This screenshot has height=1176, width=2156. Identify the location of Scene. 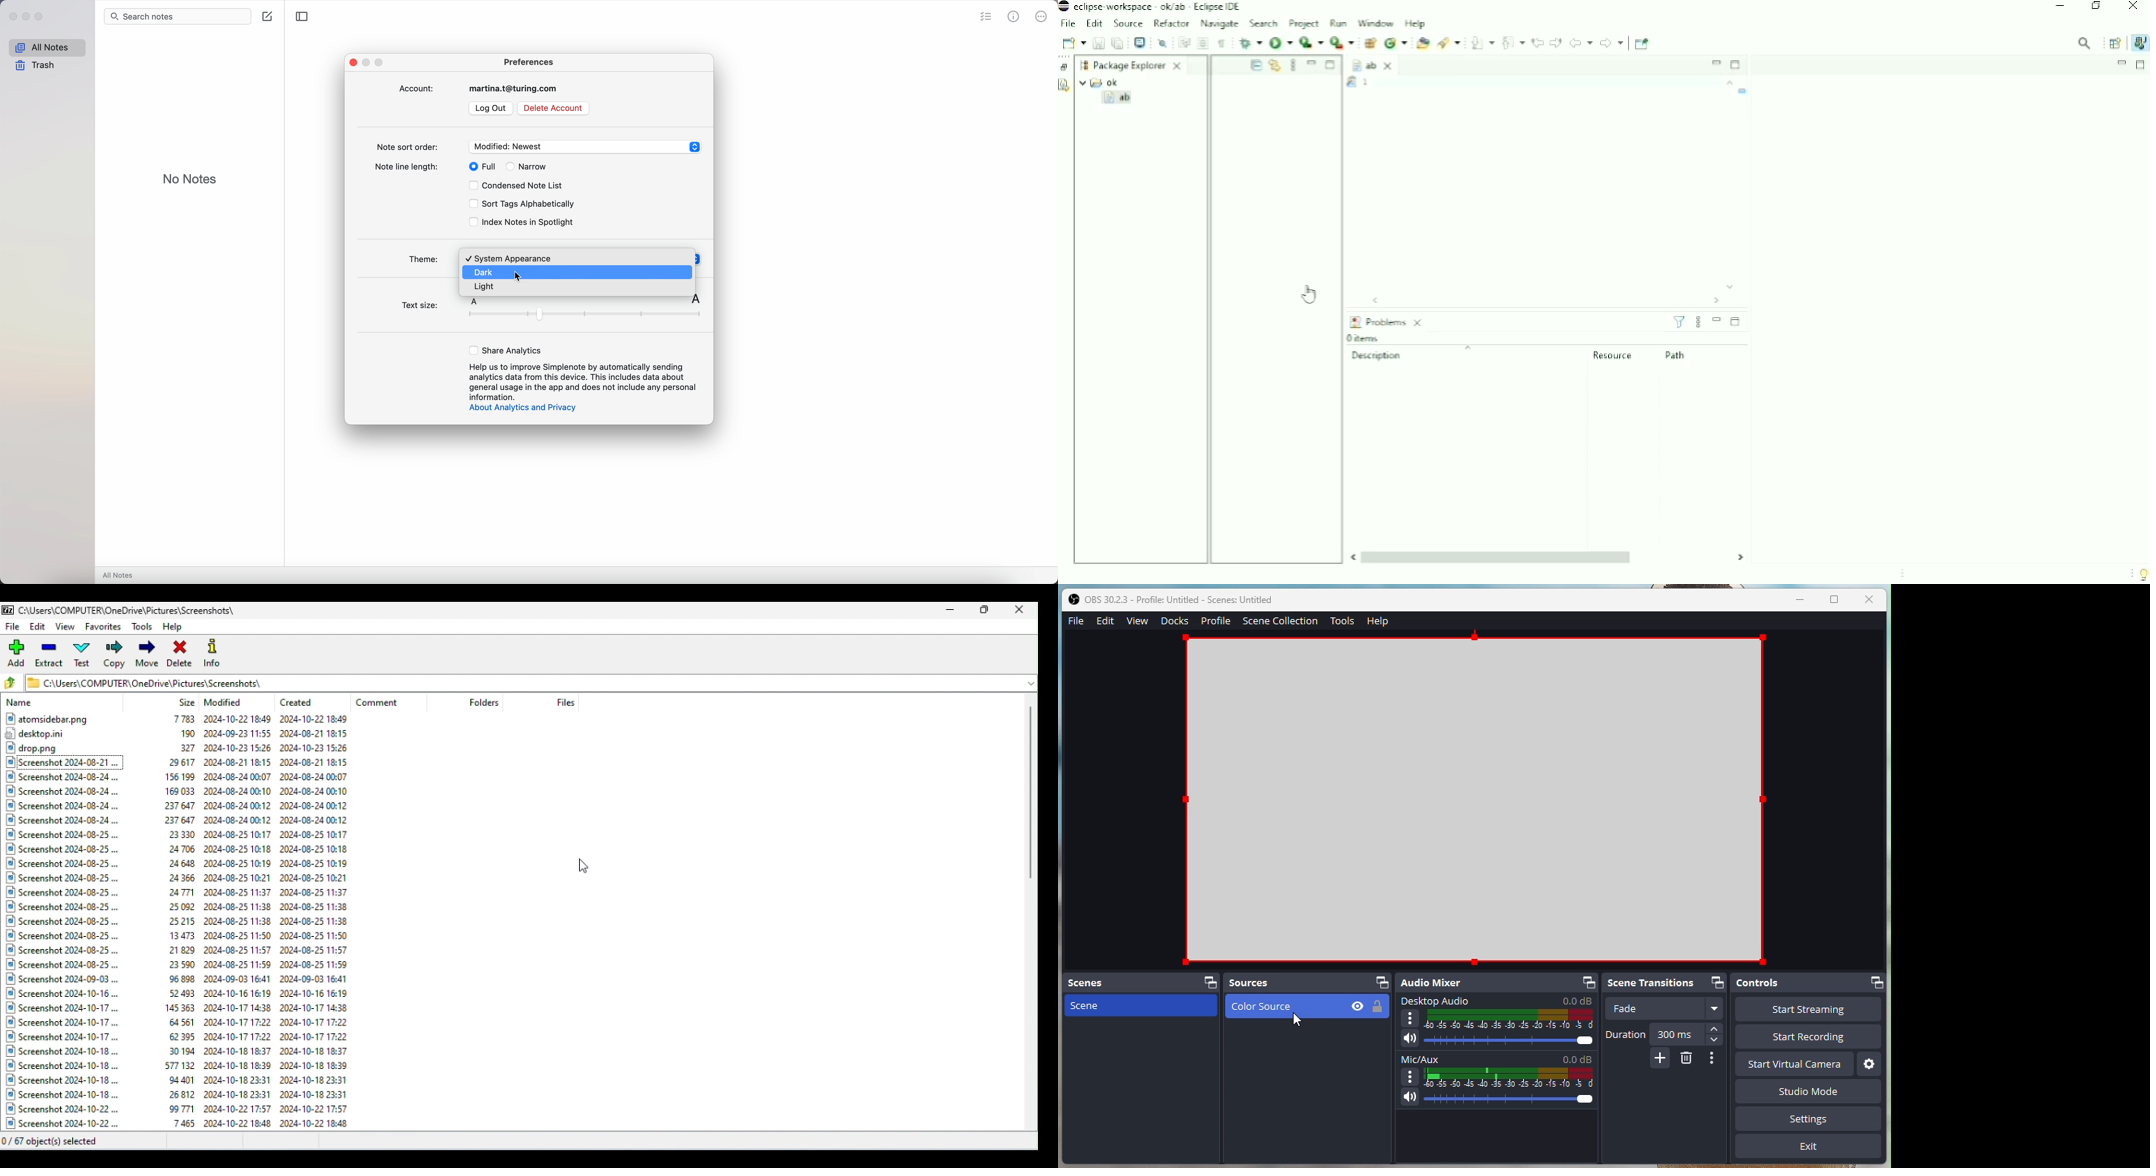
(1138, 1005).